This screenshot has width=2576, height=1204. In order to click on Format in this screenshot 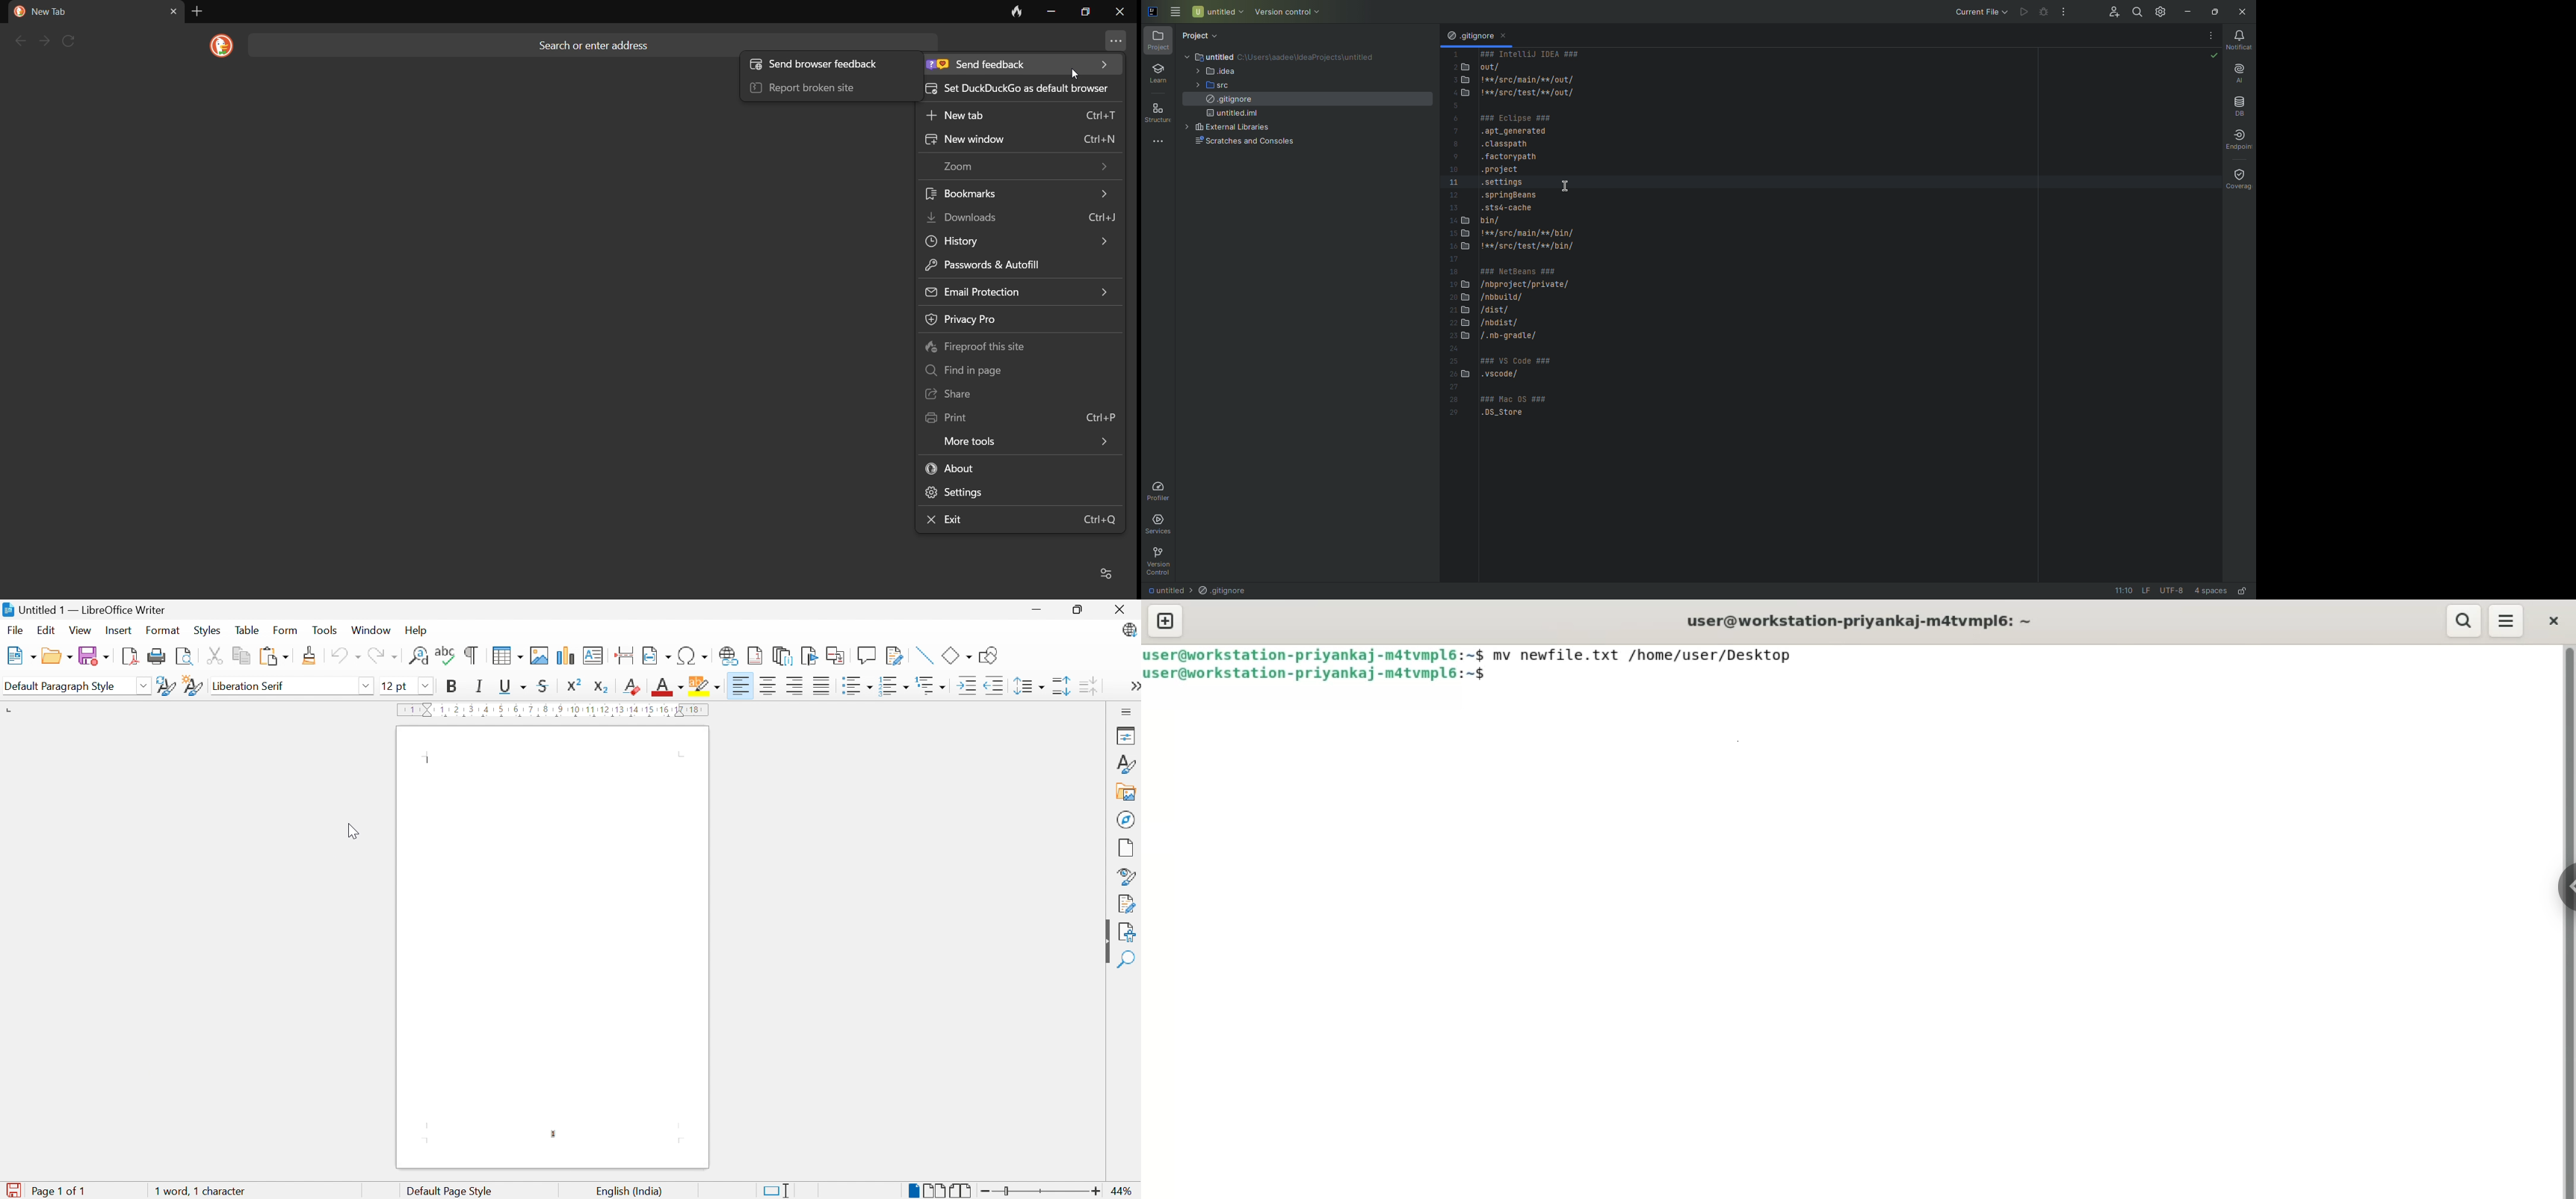, I will do `click(161, 630)`.